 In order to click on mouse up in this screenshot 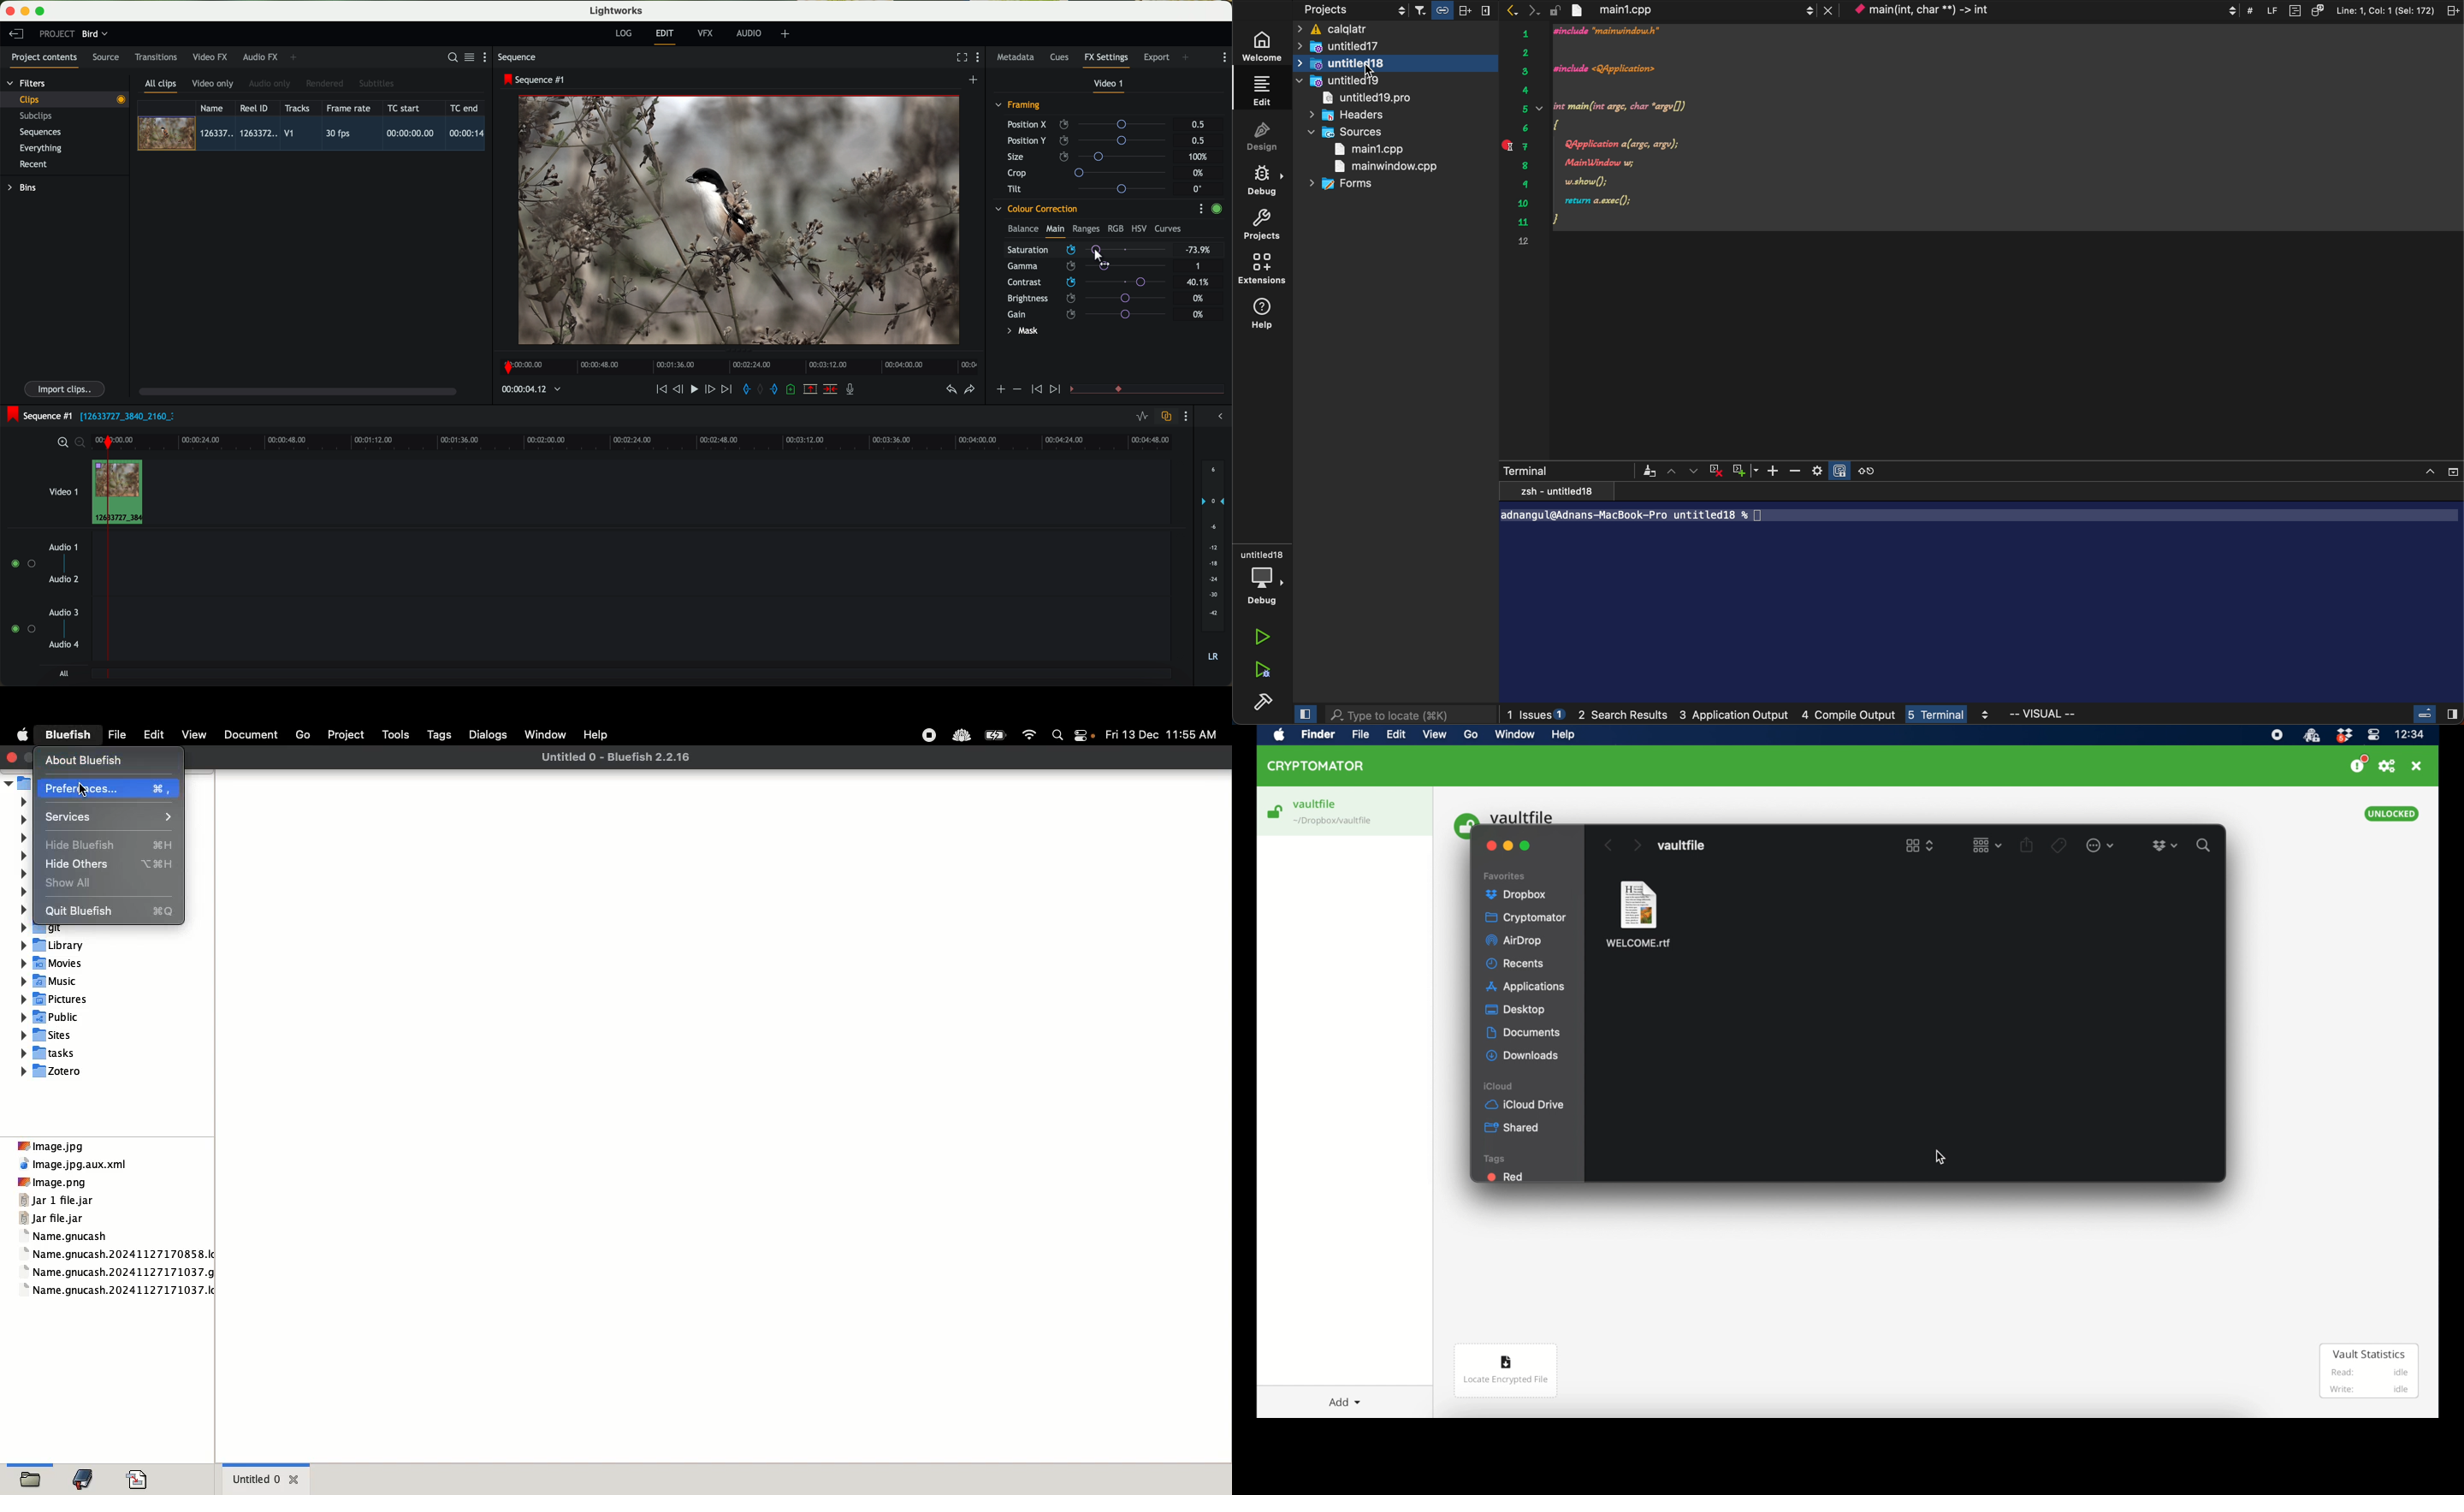, I will do `click(1100, 254)`.